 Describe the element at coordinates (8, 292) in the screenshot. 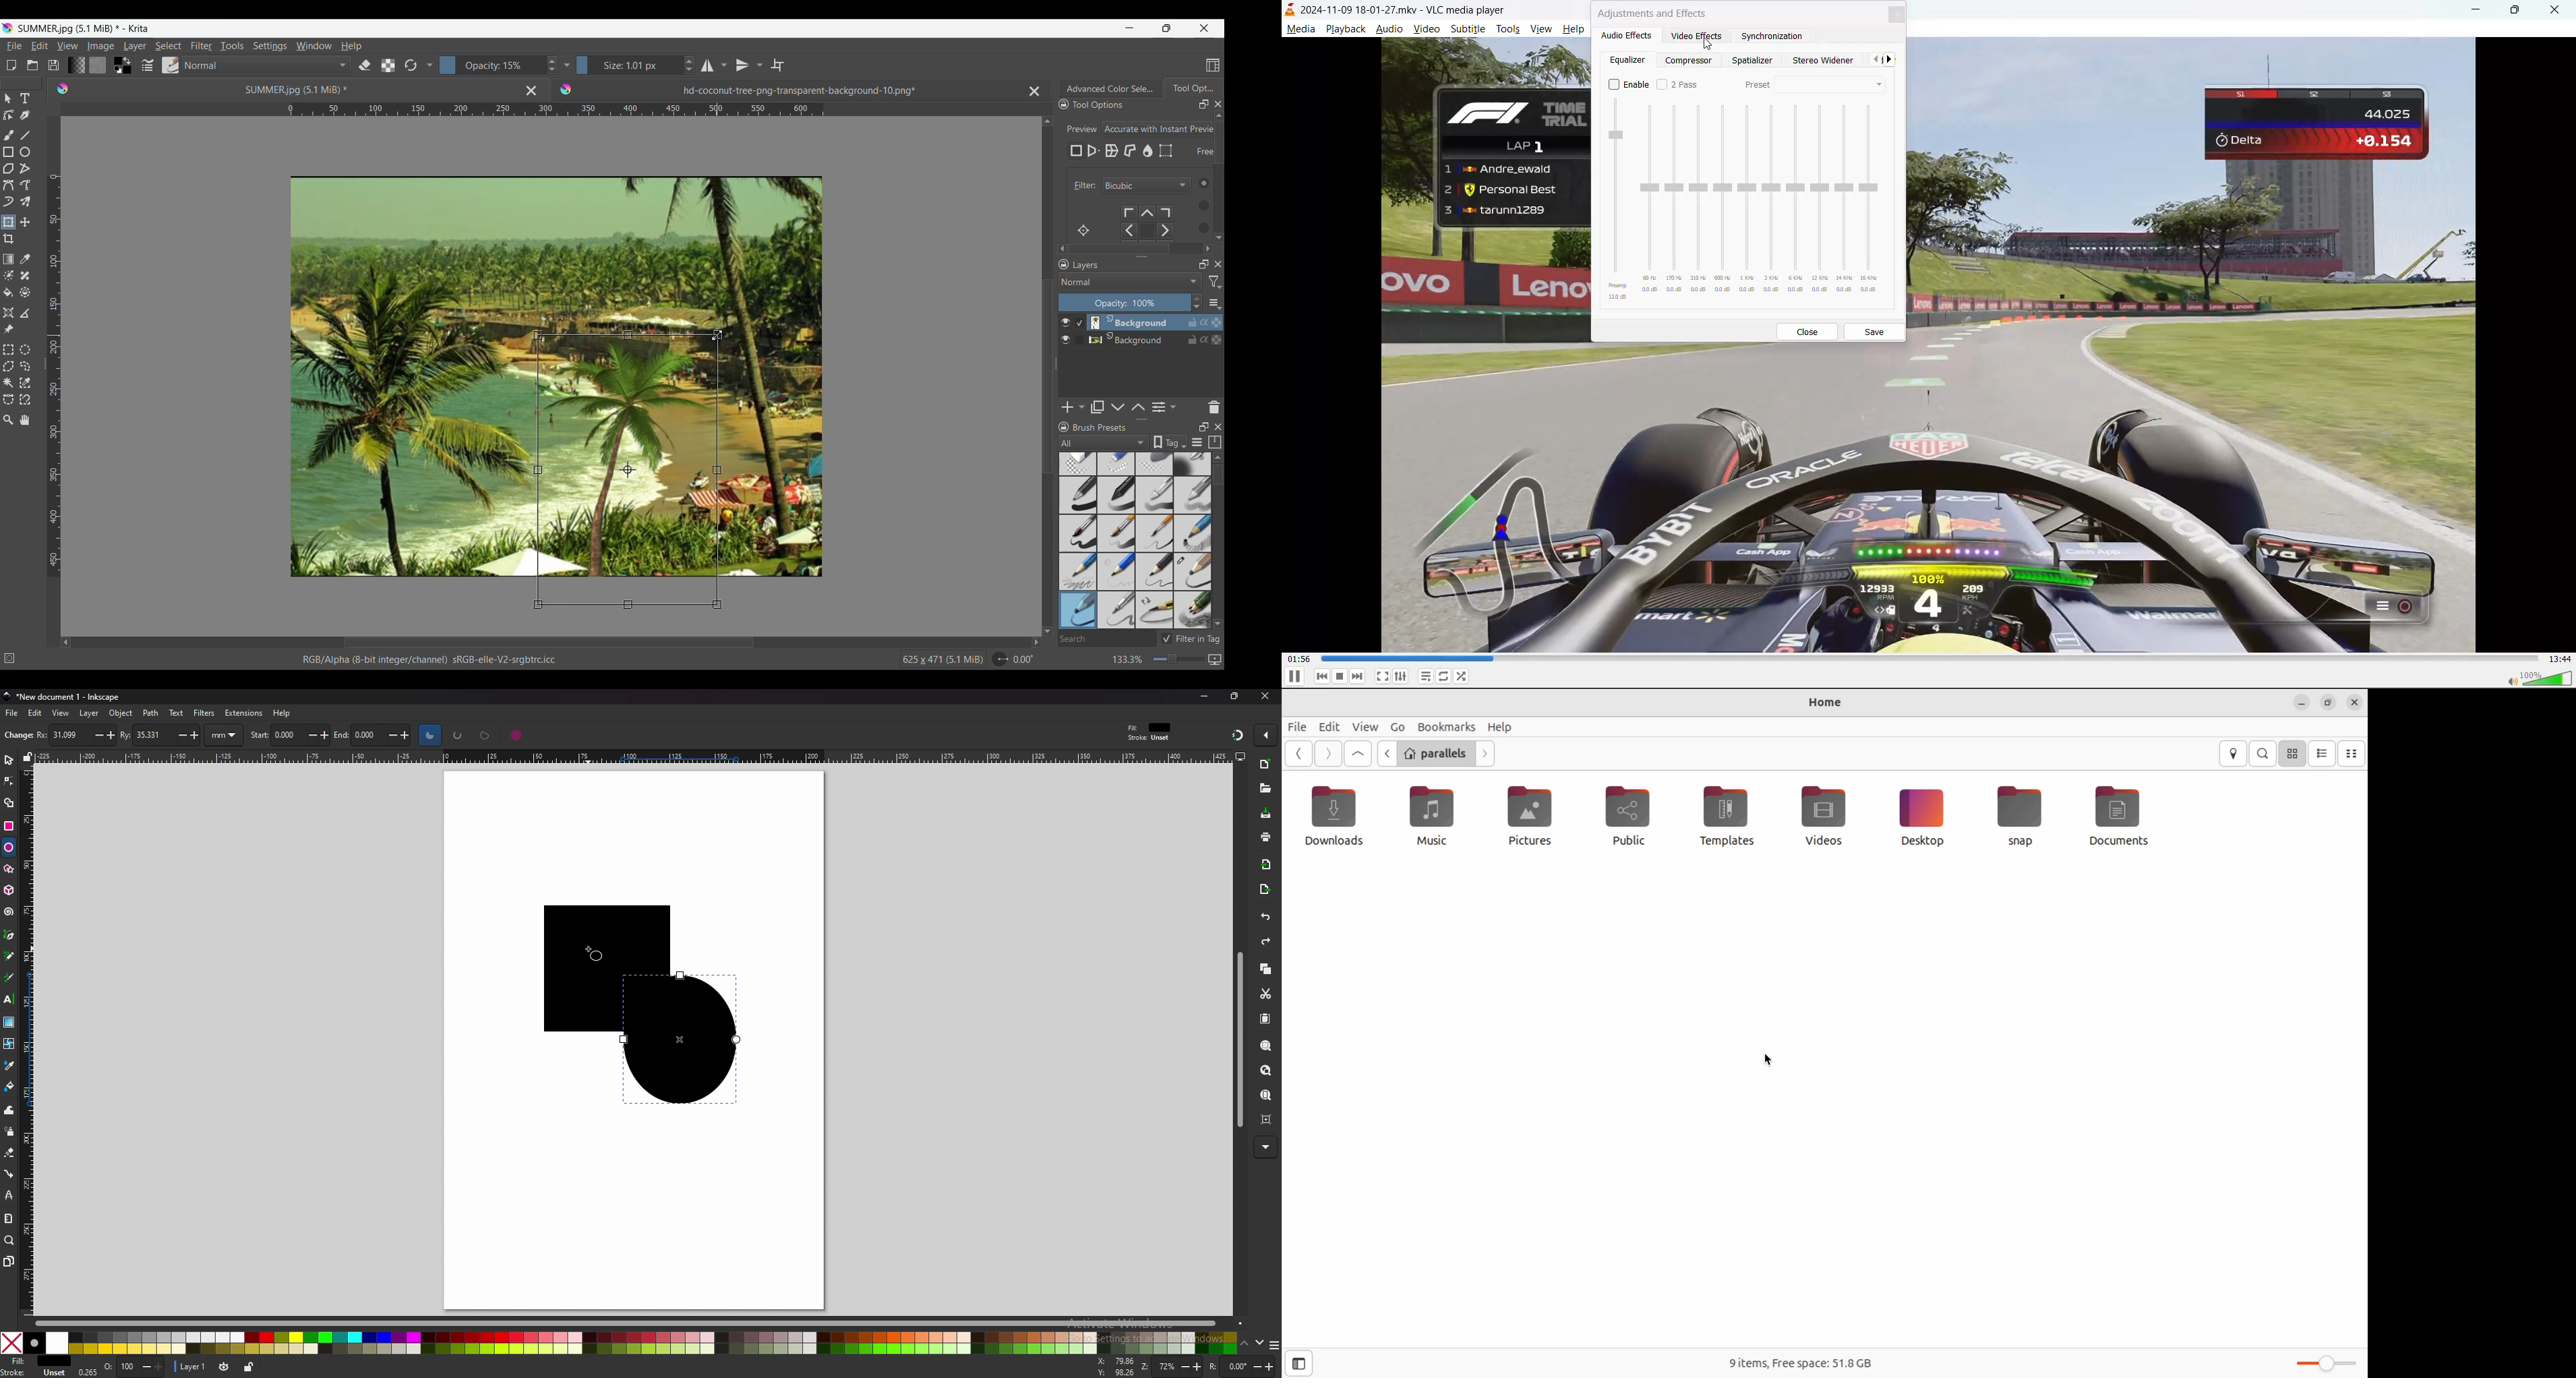

I see `Fill` at that location.